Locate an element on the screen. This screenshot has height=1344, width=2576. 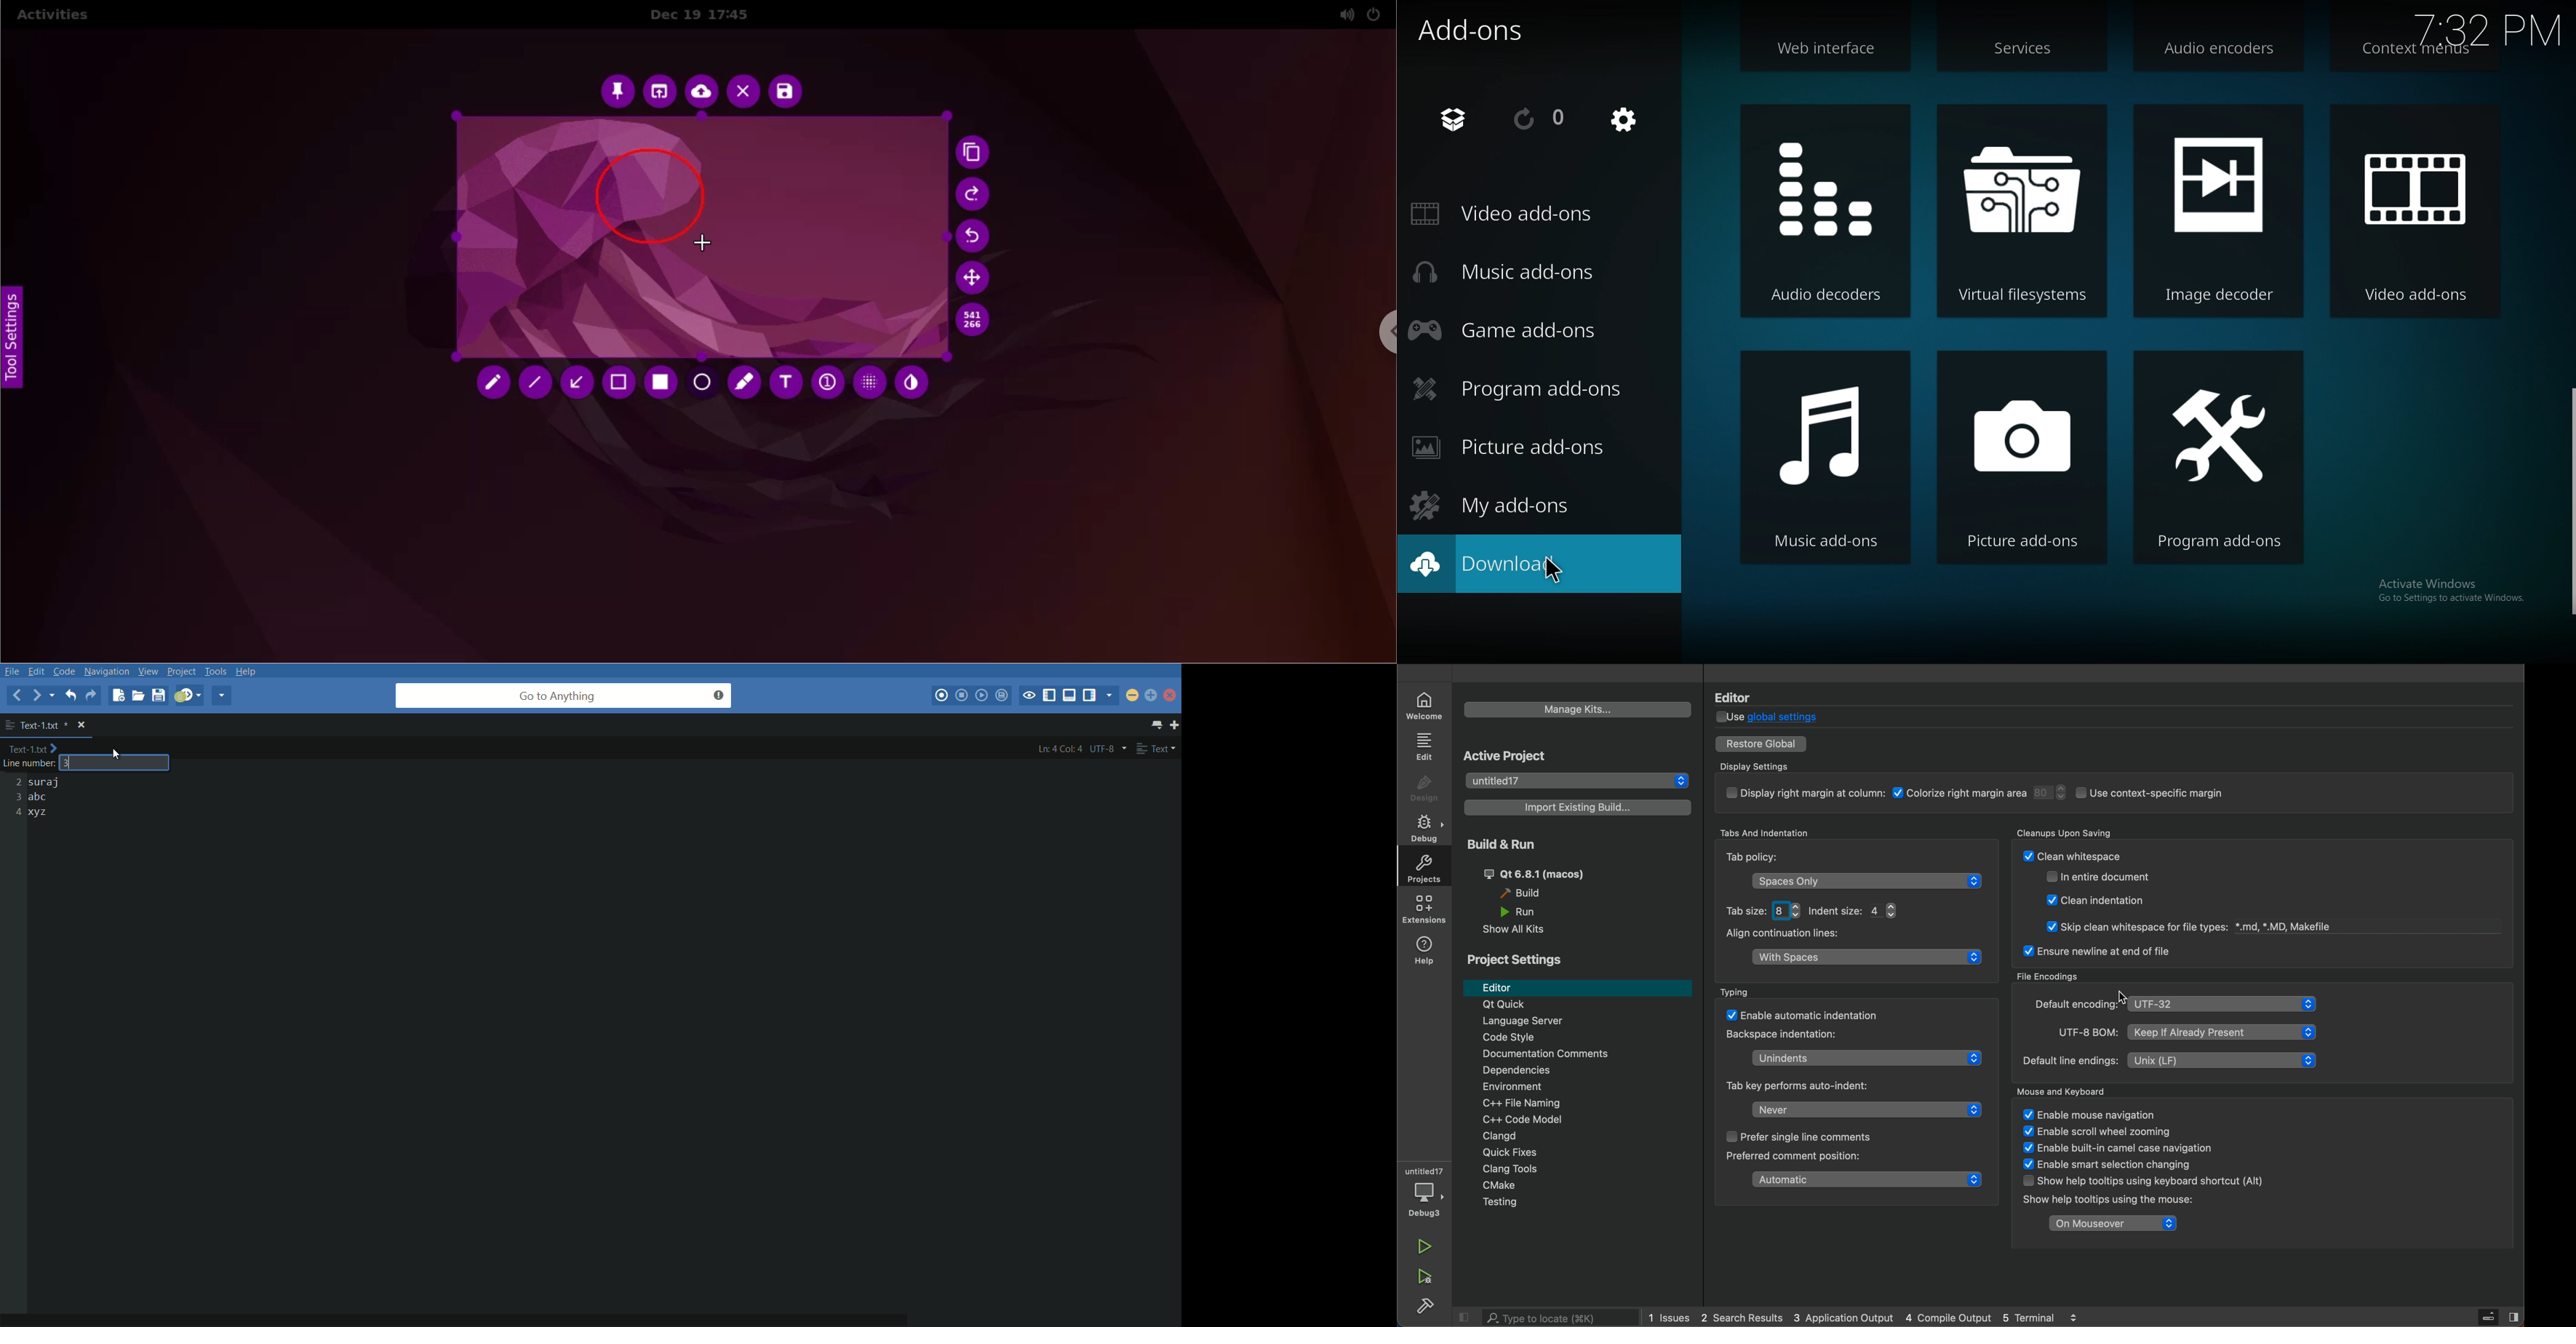
Tabs And Identation is located at coordinates (1791, 832).